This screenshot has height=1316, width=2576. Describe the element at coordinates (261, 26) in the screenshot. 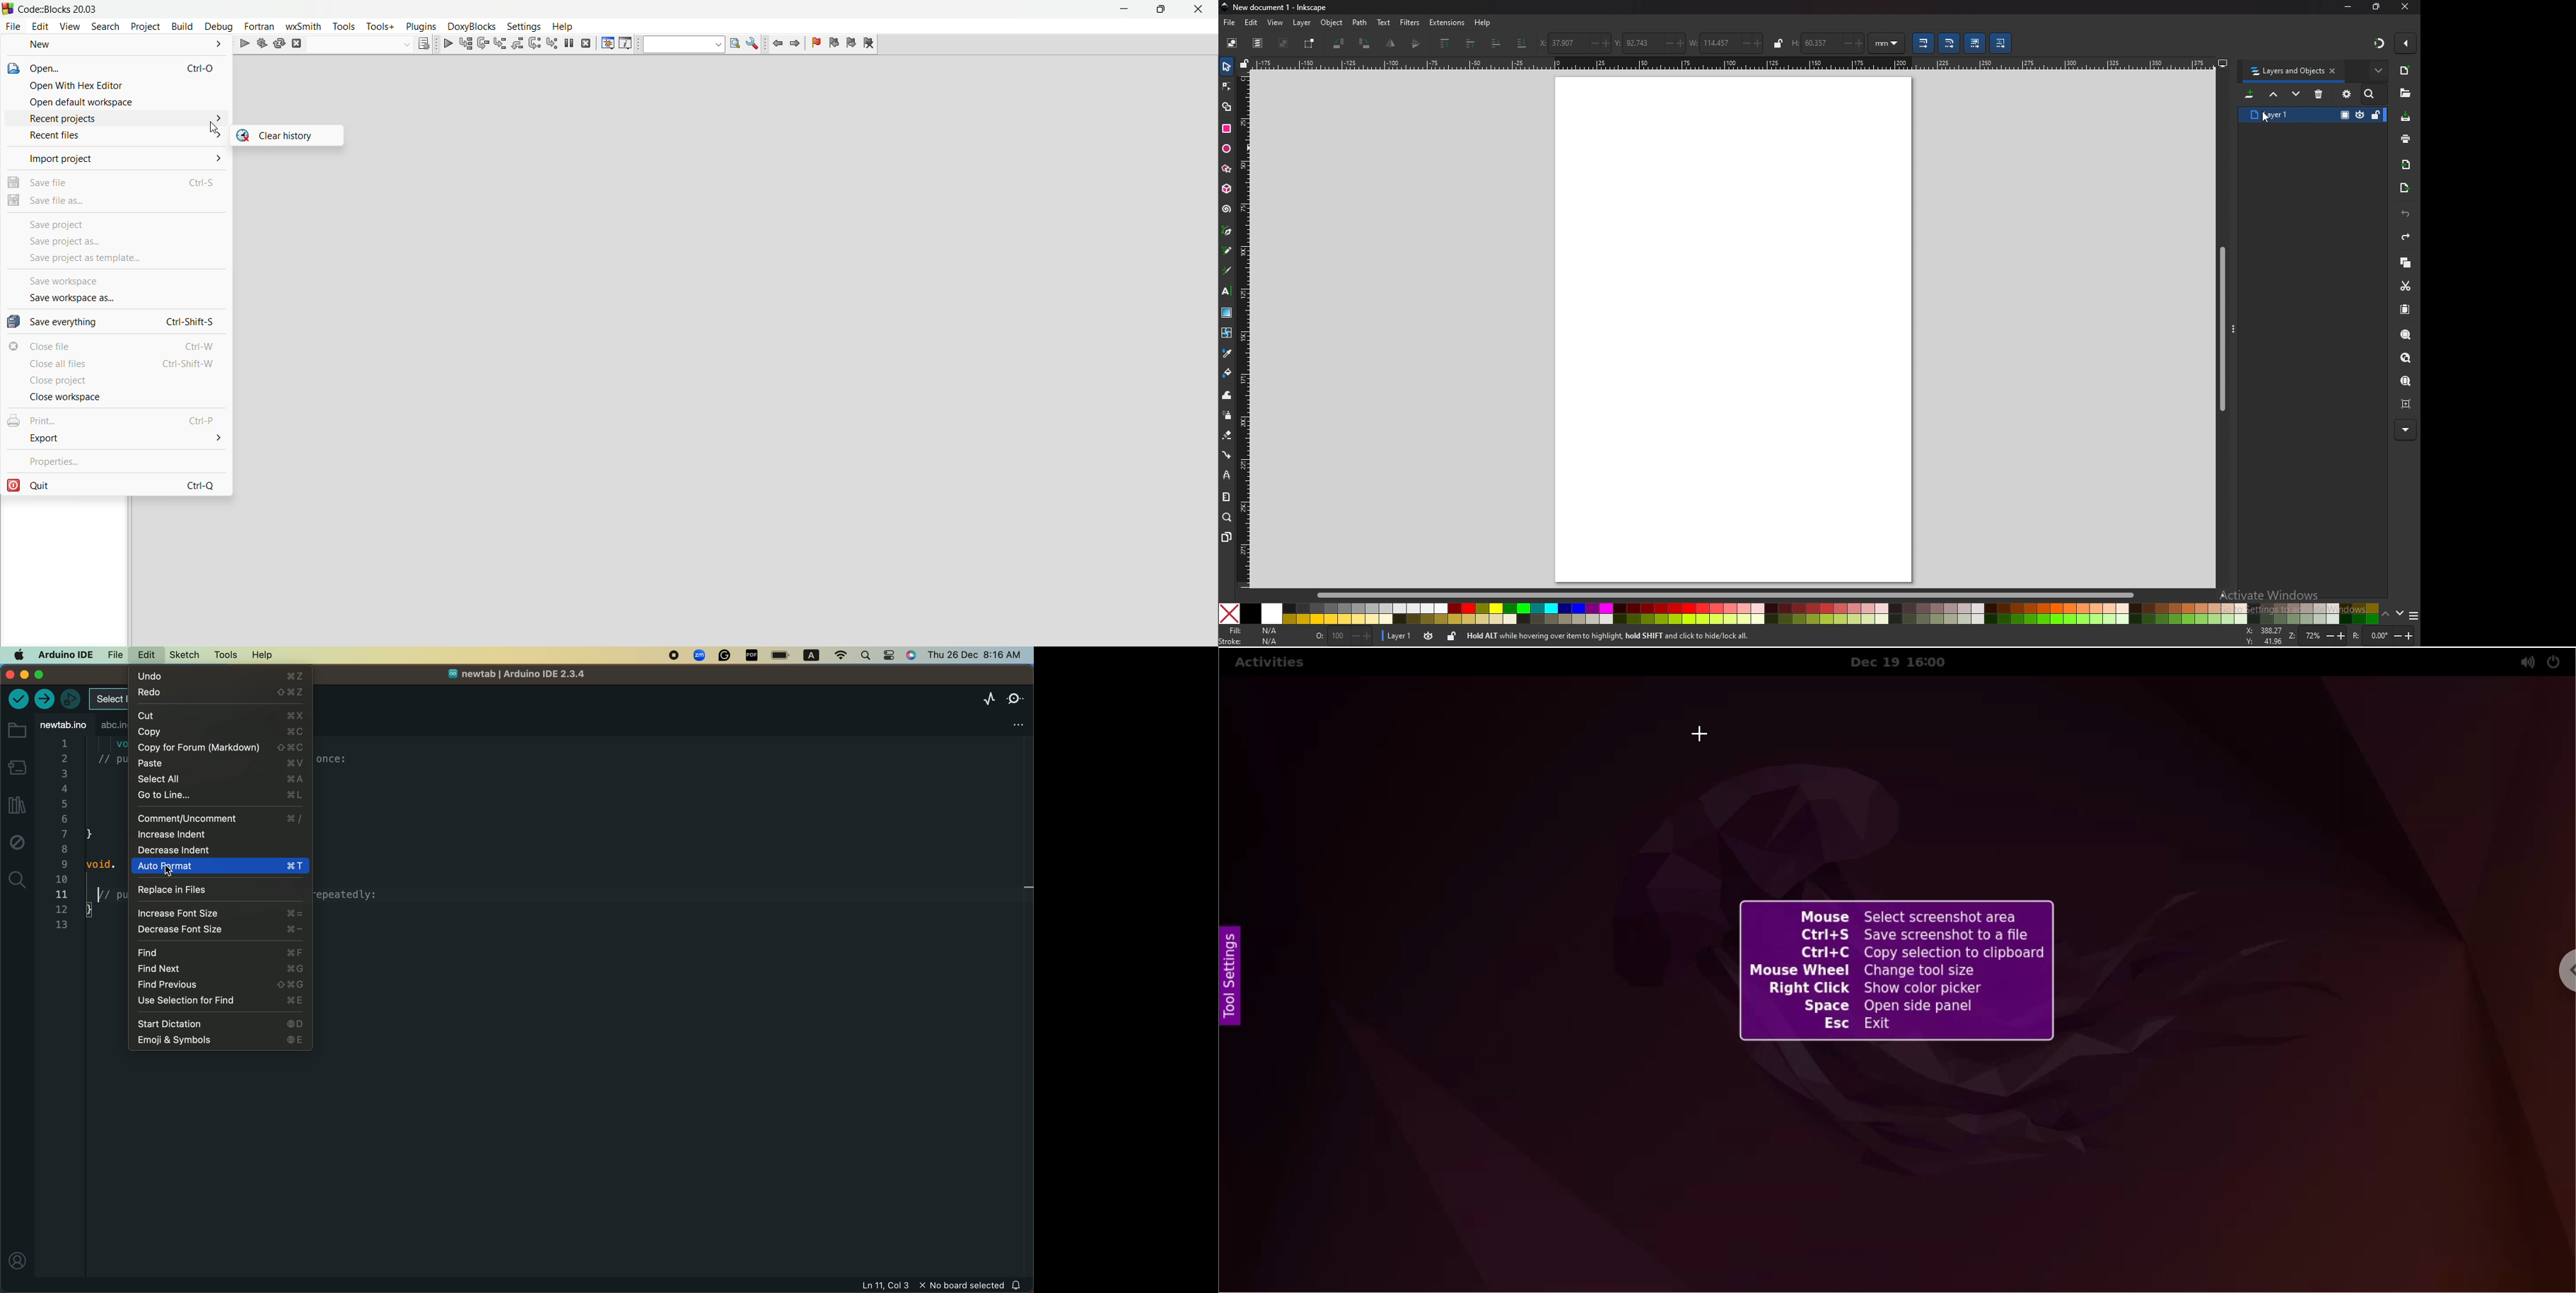

I see `fortran` at that location.